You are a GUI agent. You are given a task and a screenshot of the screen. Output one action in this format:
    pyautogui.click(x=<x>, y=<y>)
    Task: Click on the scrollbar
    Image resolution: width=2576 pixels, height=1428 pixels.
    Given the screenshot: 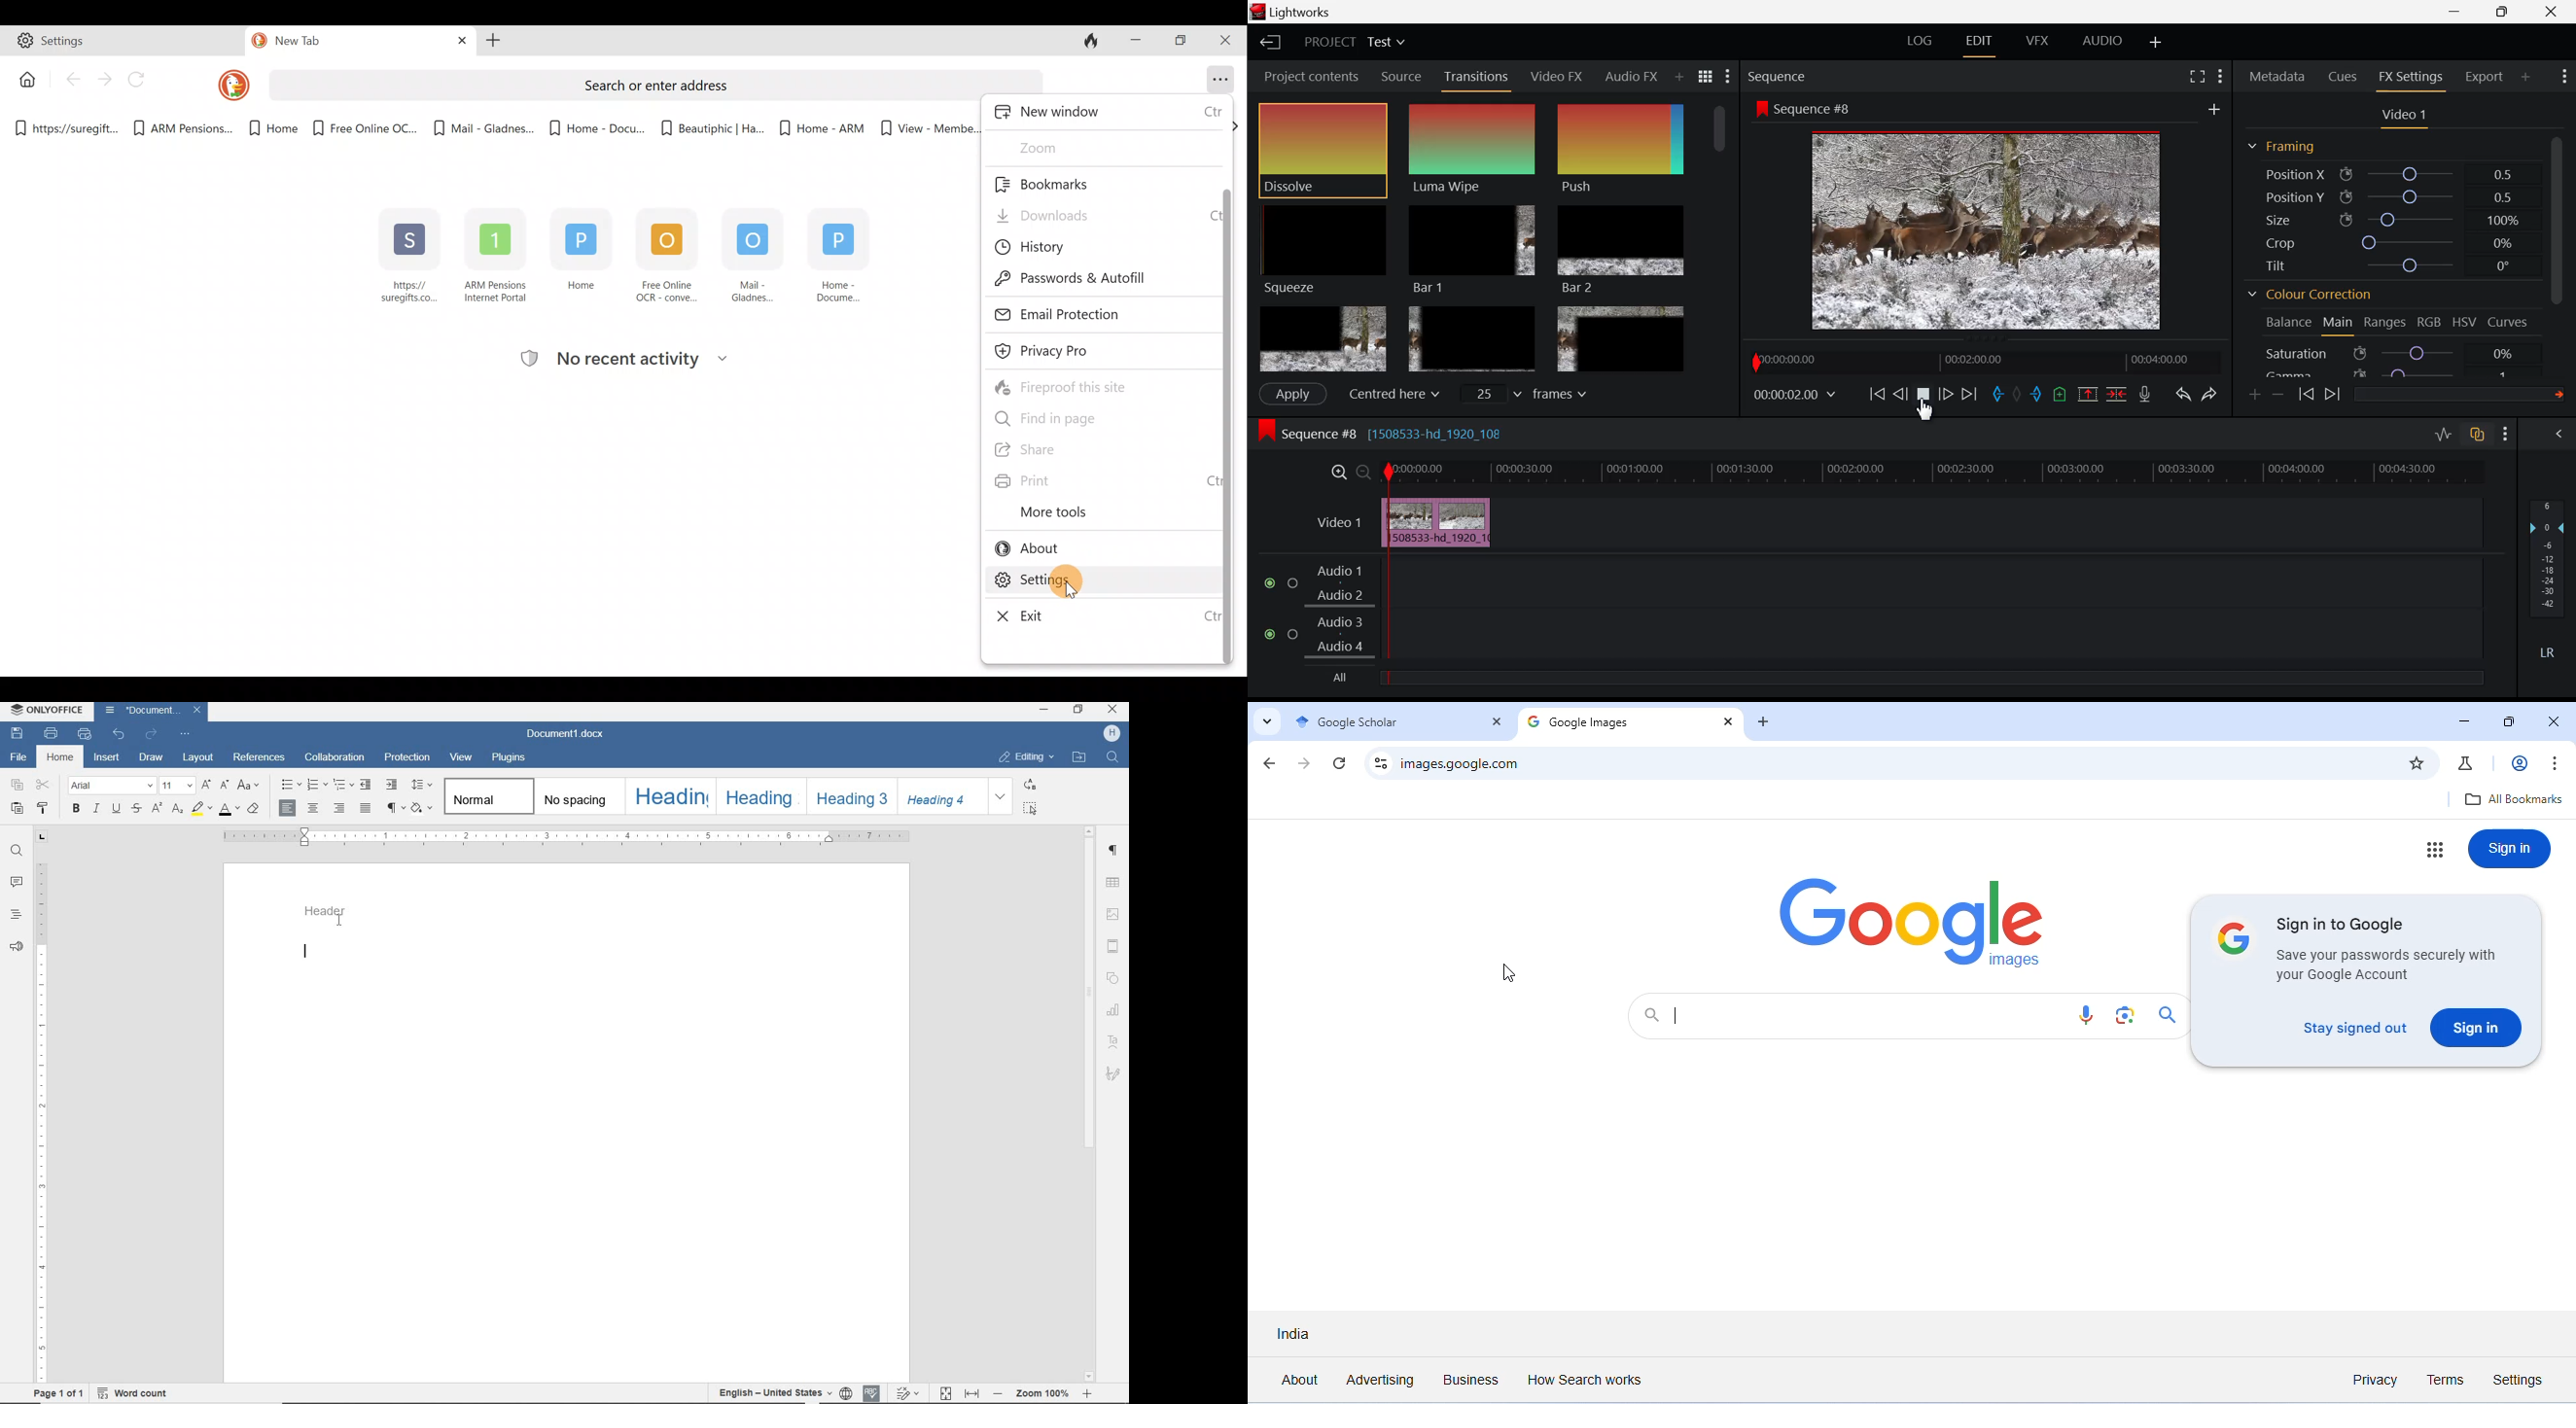 What is the action you would take?
    pyautogui.click(x=1090, y=999)
    